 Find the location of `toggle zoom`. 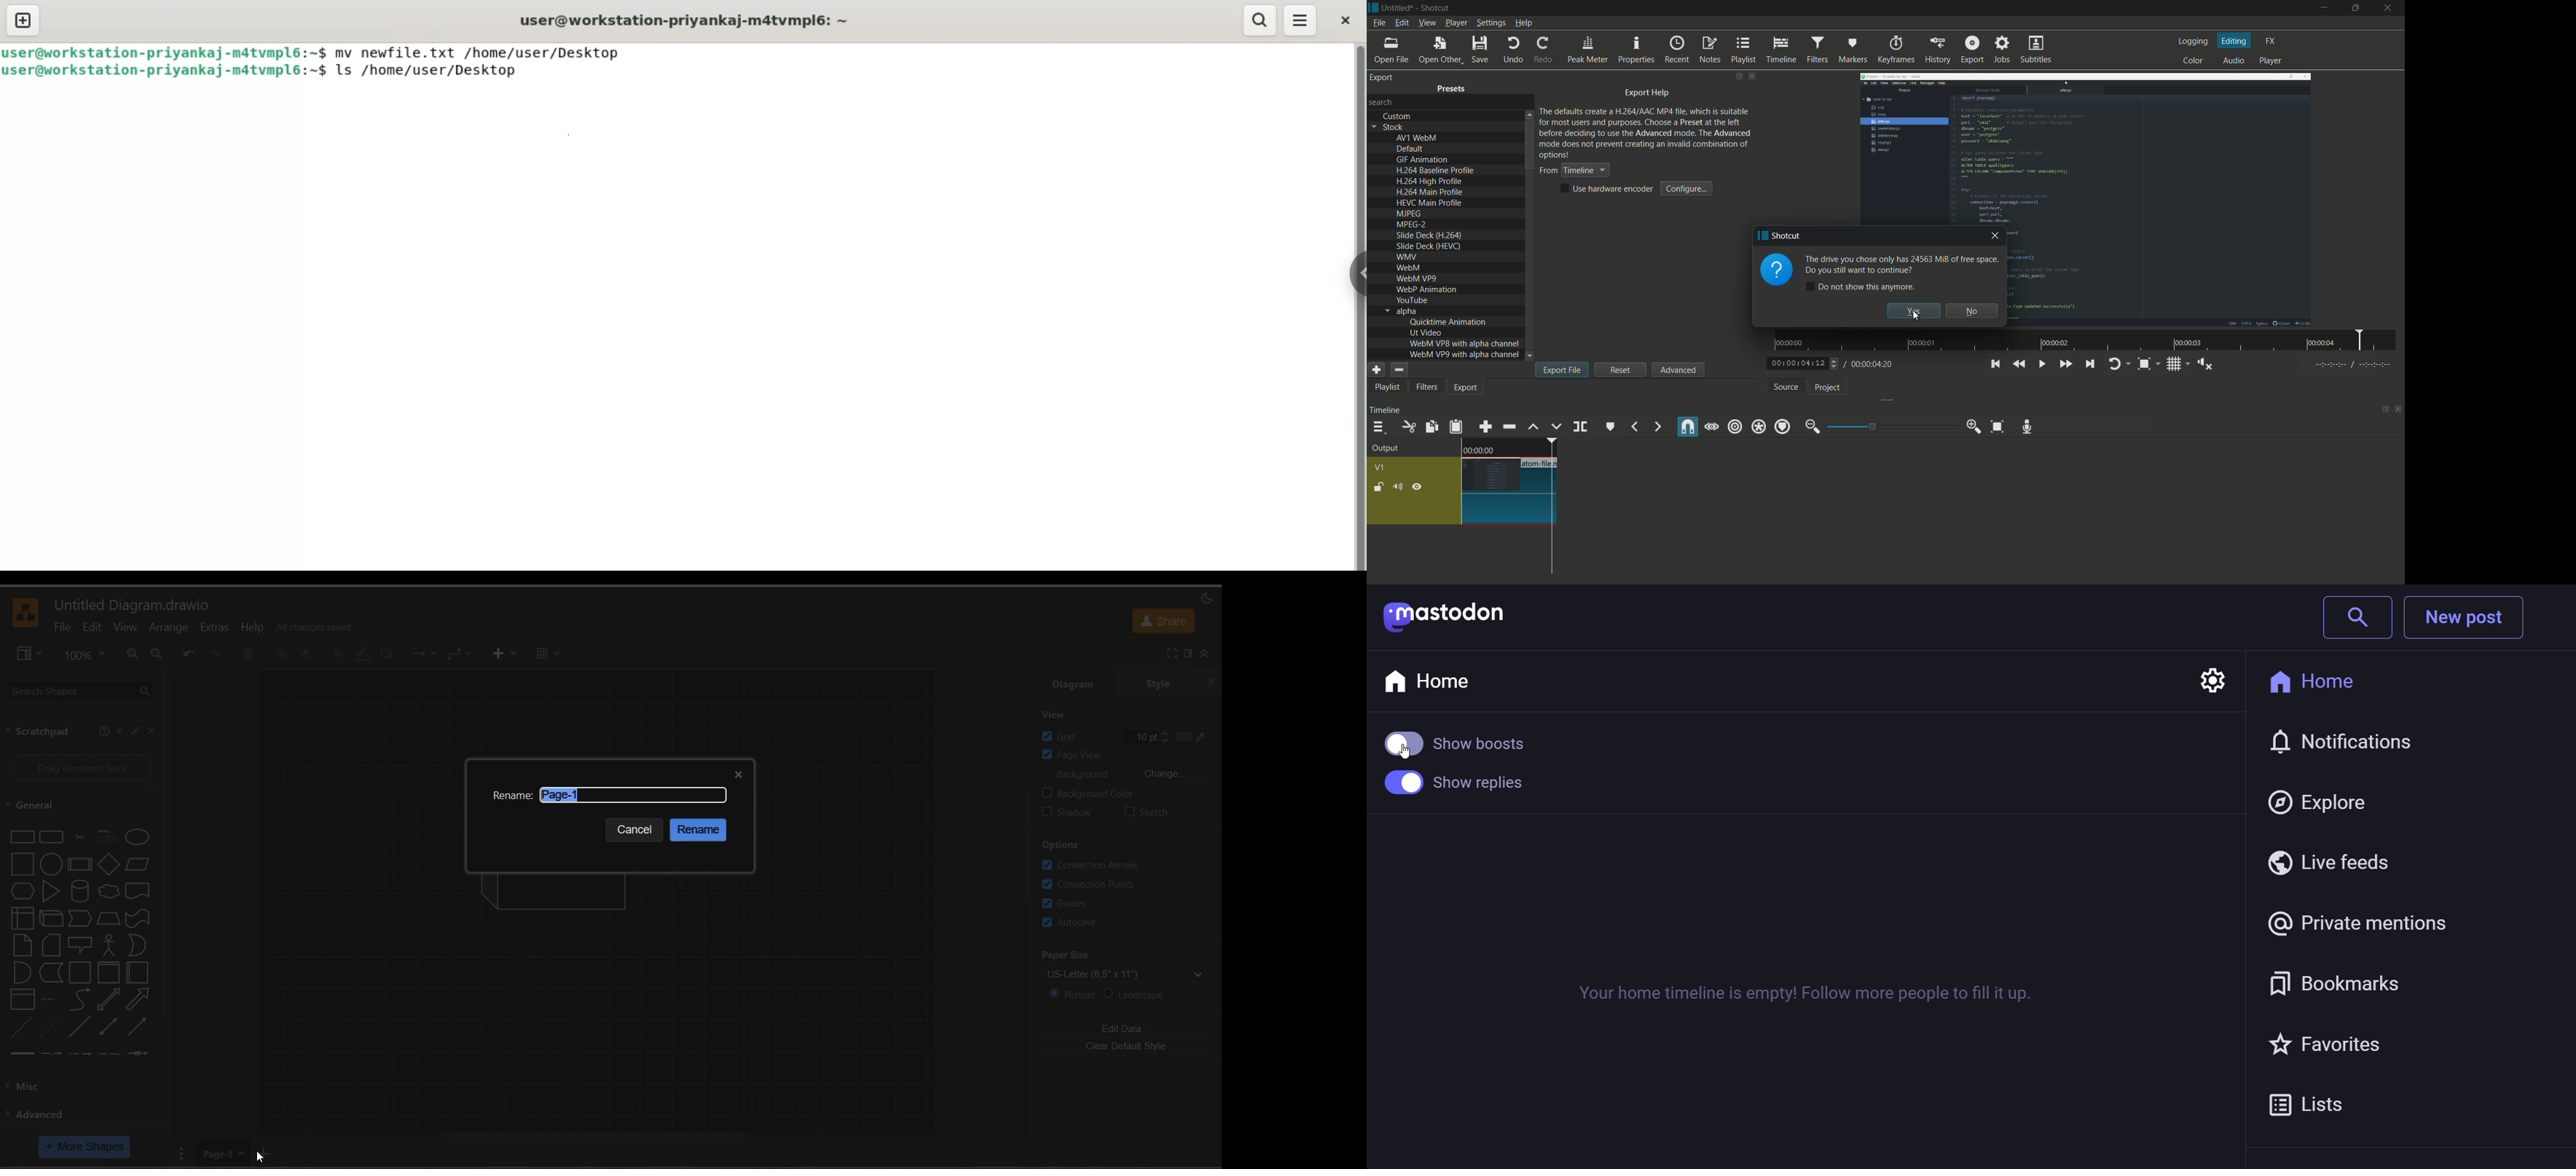

toggle zoom is located at coordinates (2145, 364).